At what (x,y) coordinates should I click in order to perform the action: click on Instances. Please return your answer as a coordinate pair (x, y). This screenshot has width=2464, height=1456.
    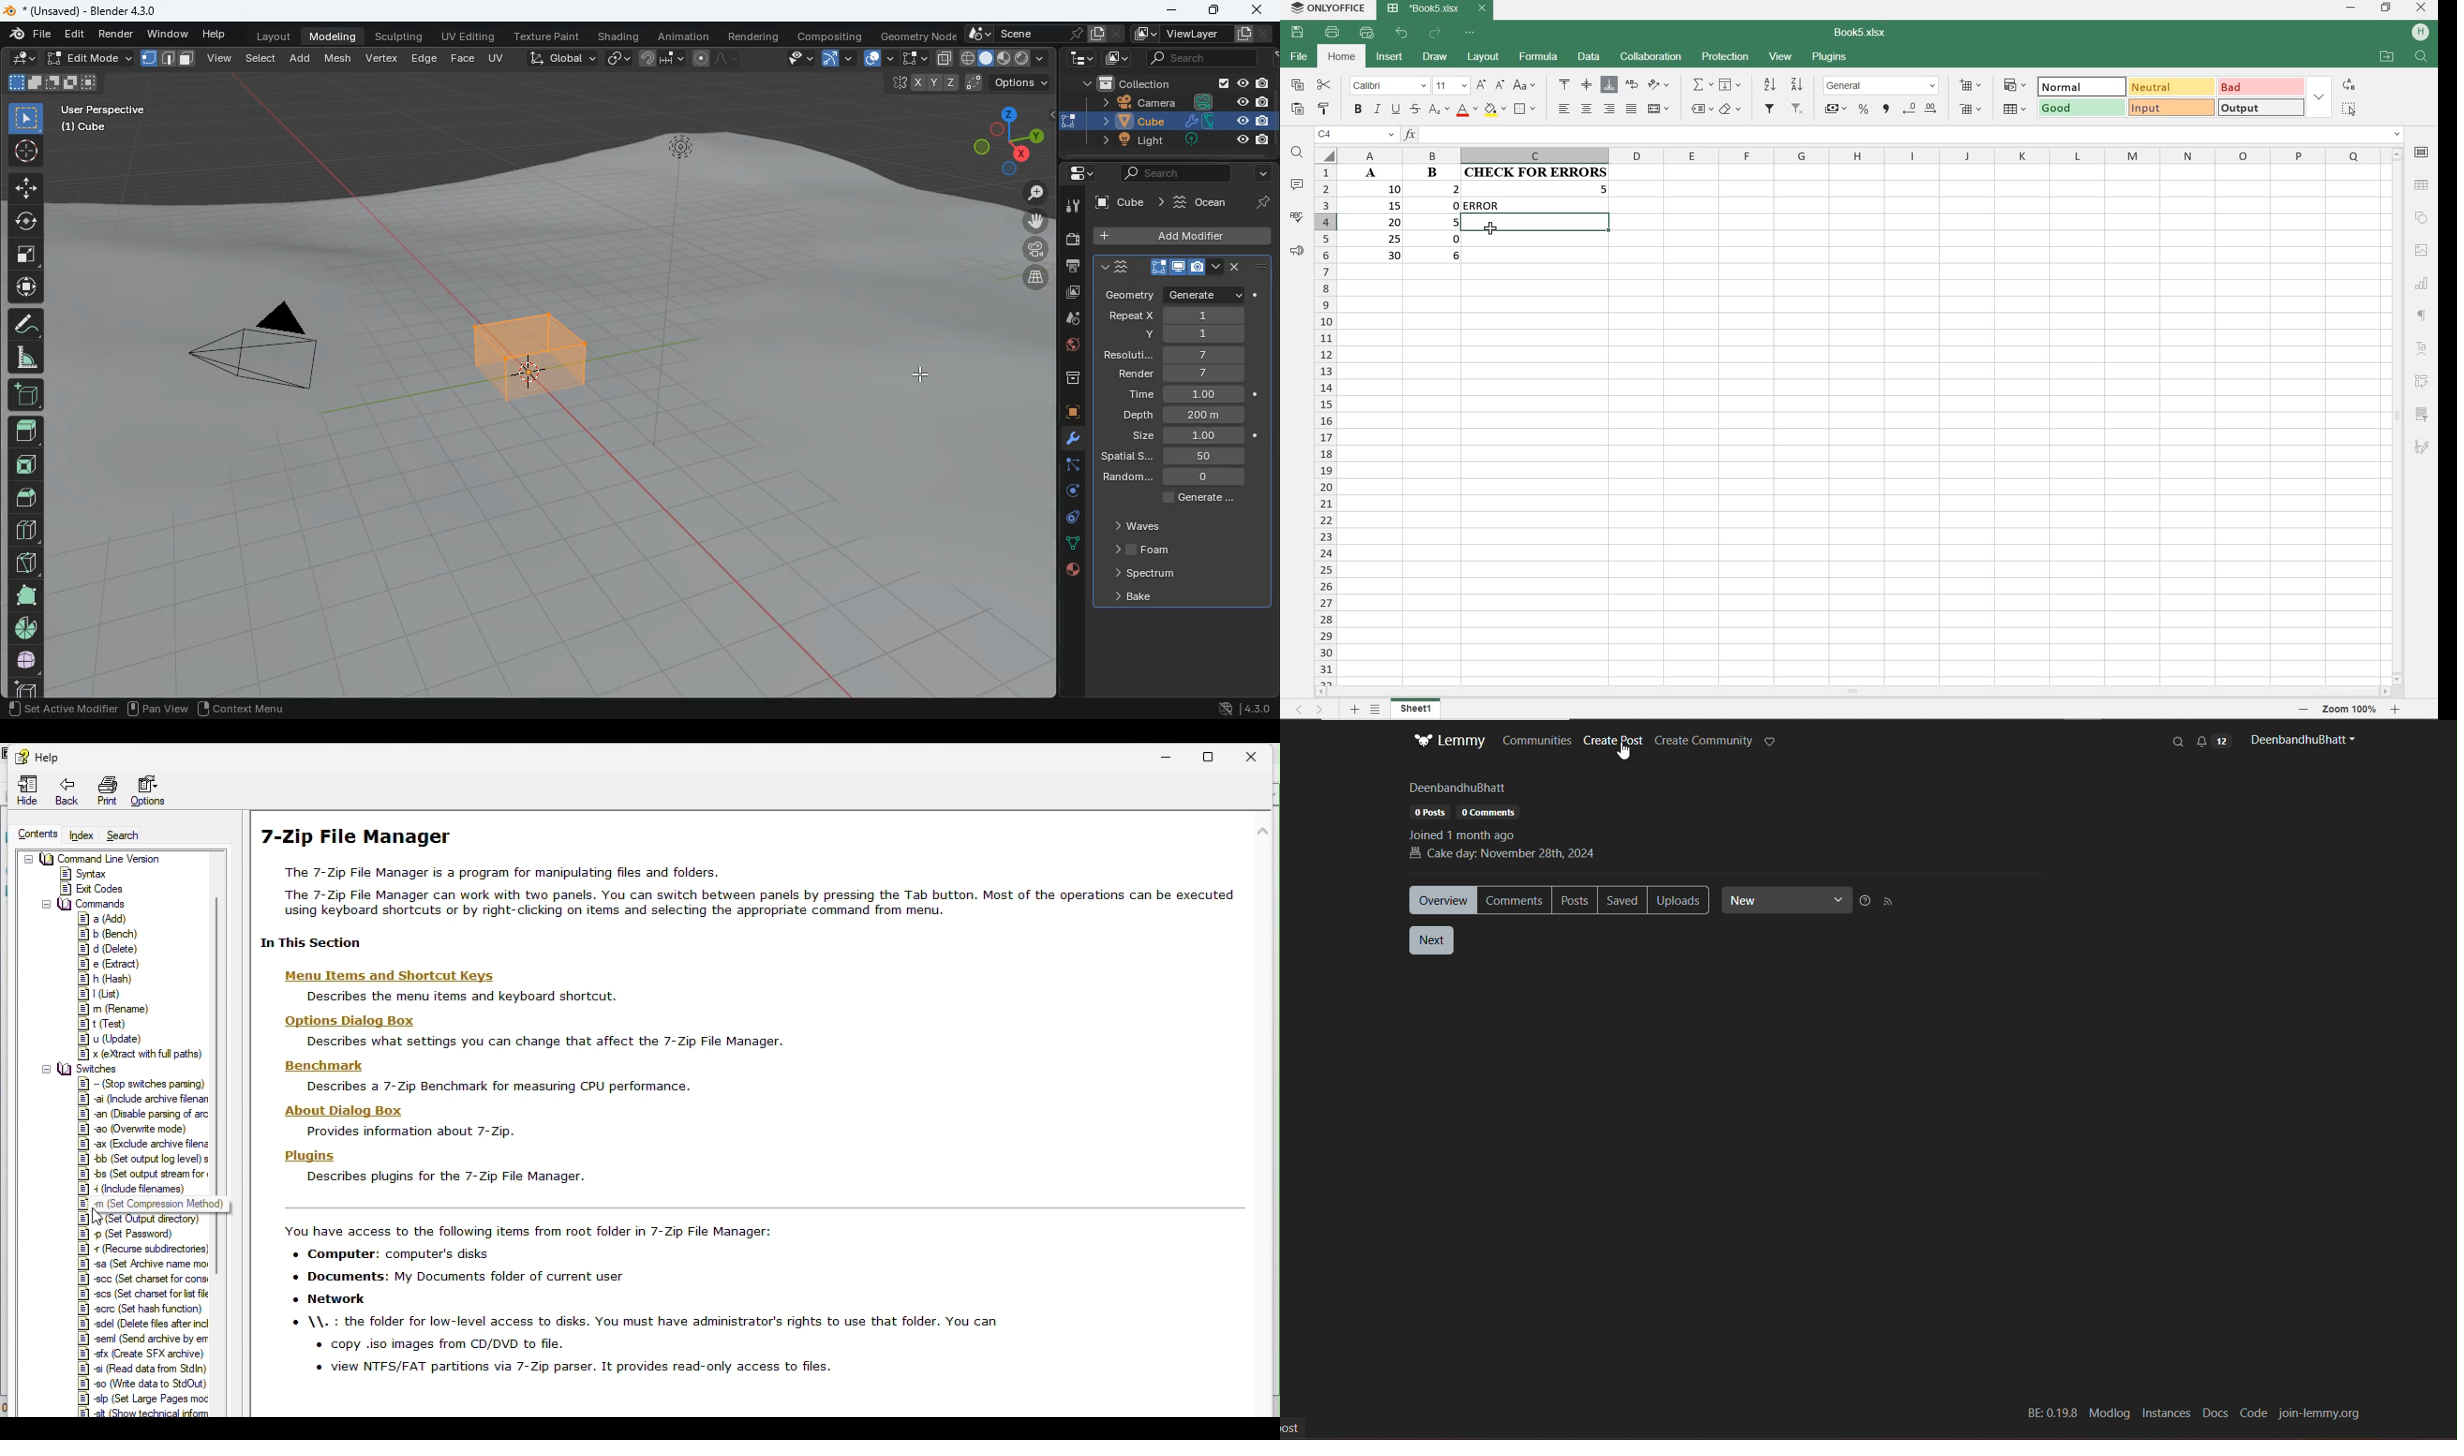
    Looking at the image, I should click on (2168, 1413).